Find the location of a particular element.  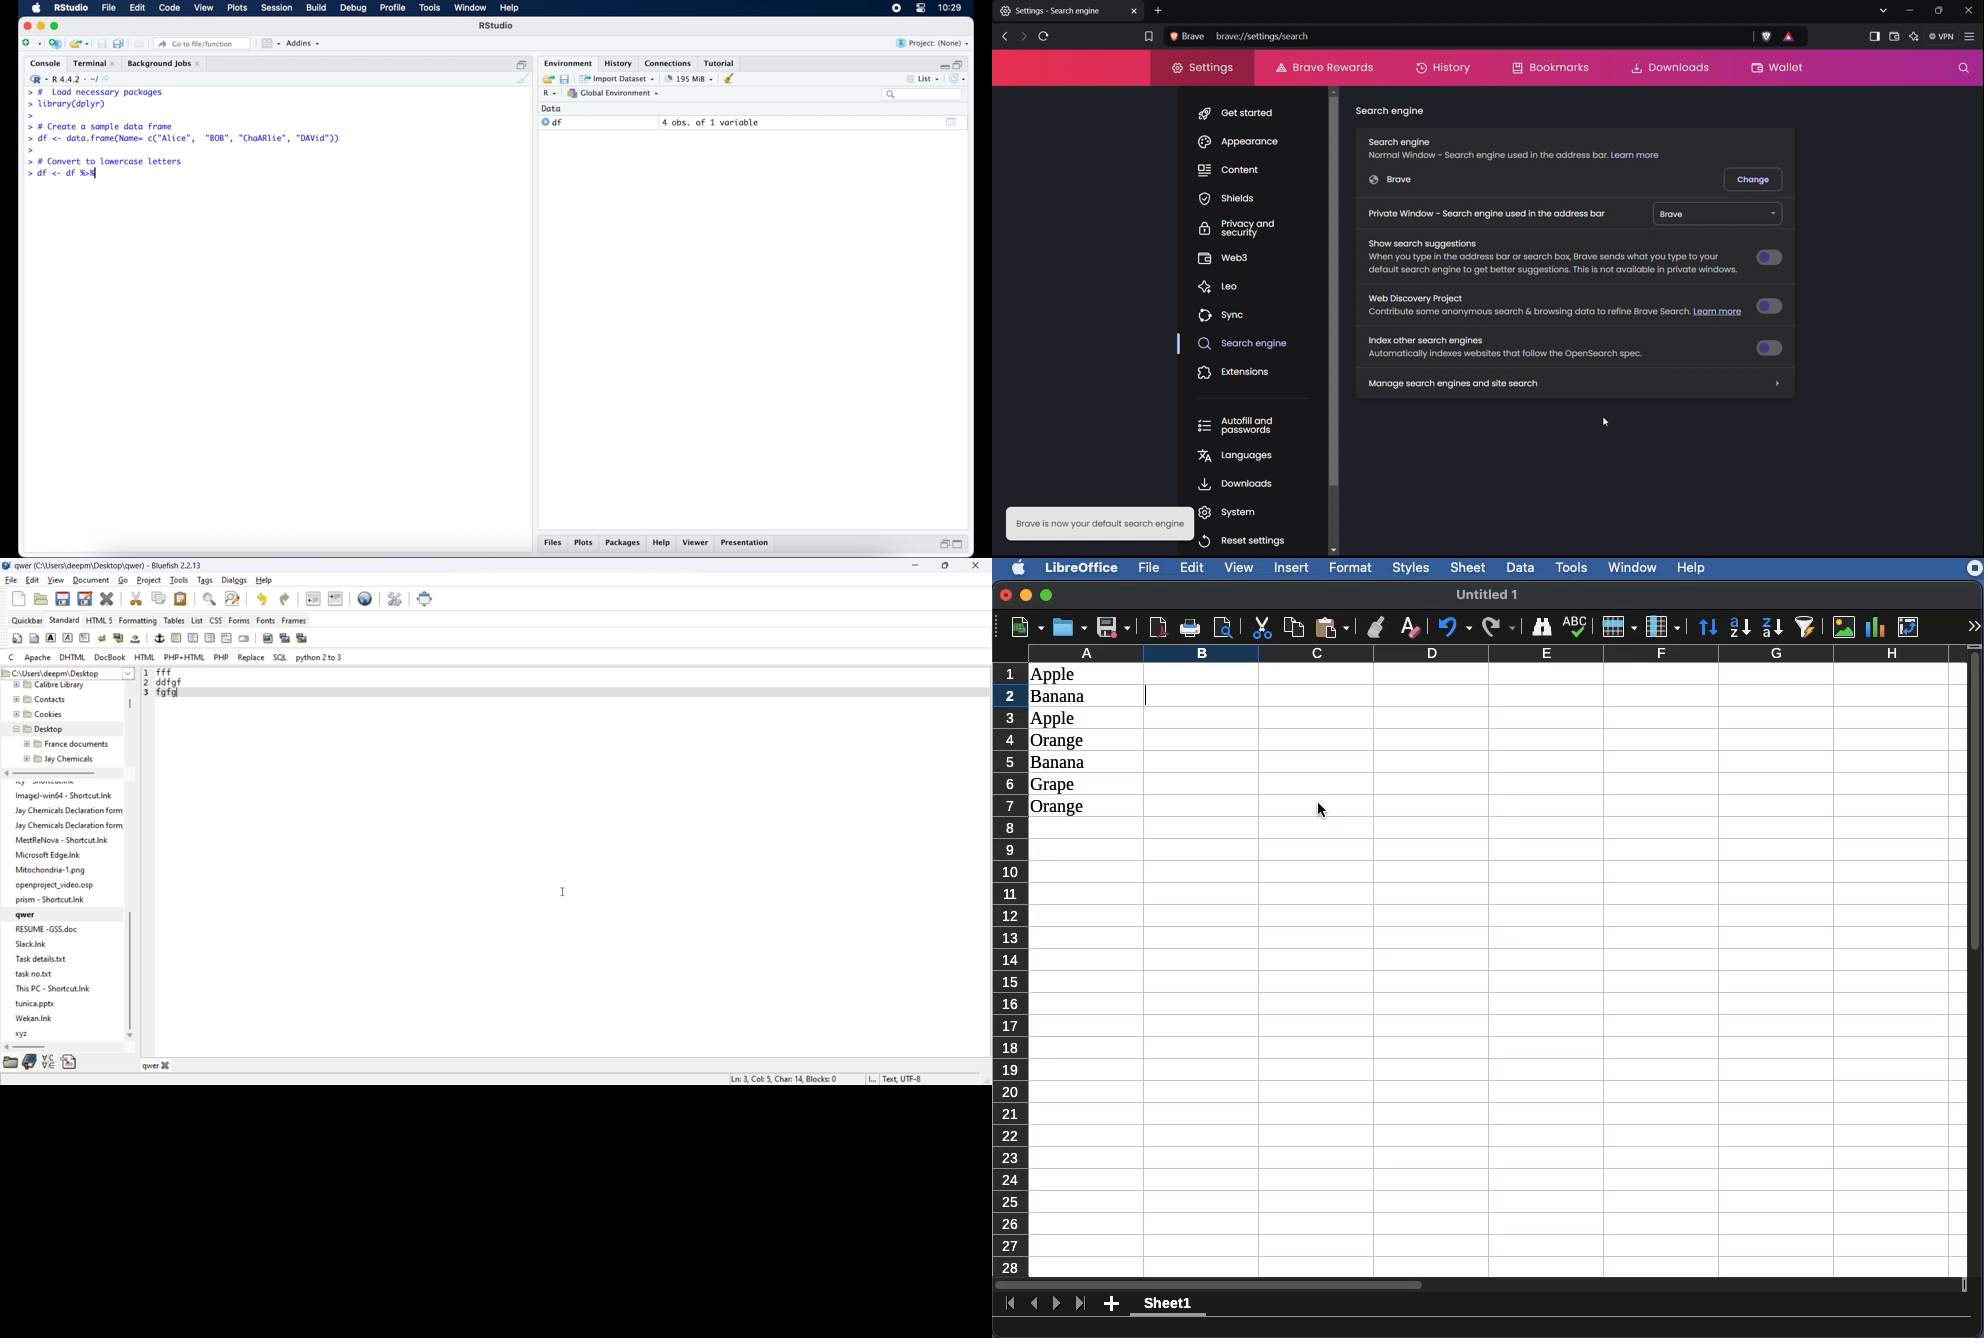

Search is located at coordinates (1962, 70).